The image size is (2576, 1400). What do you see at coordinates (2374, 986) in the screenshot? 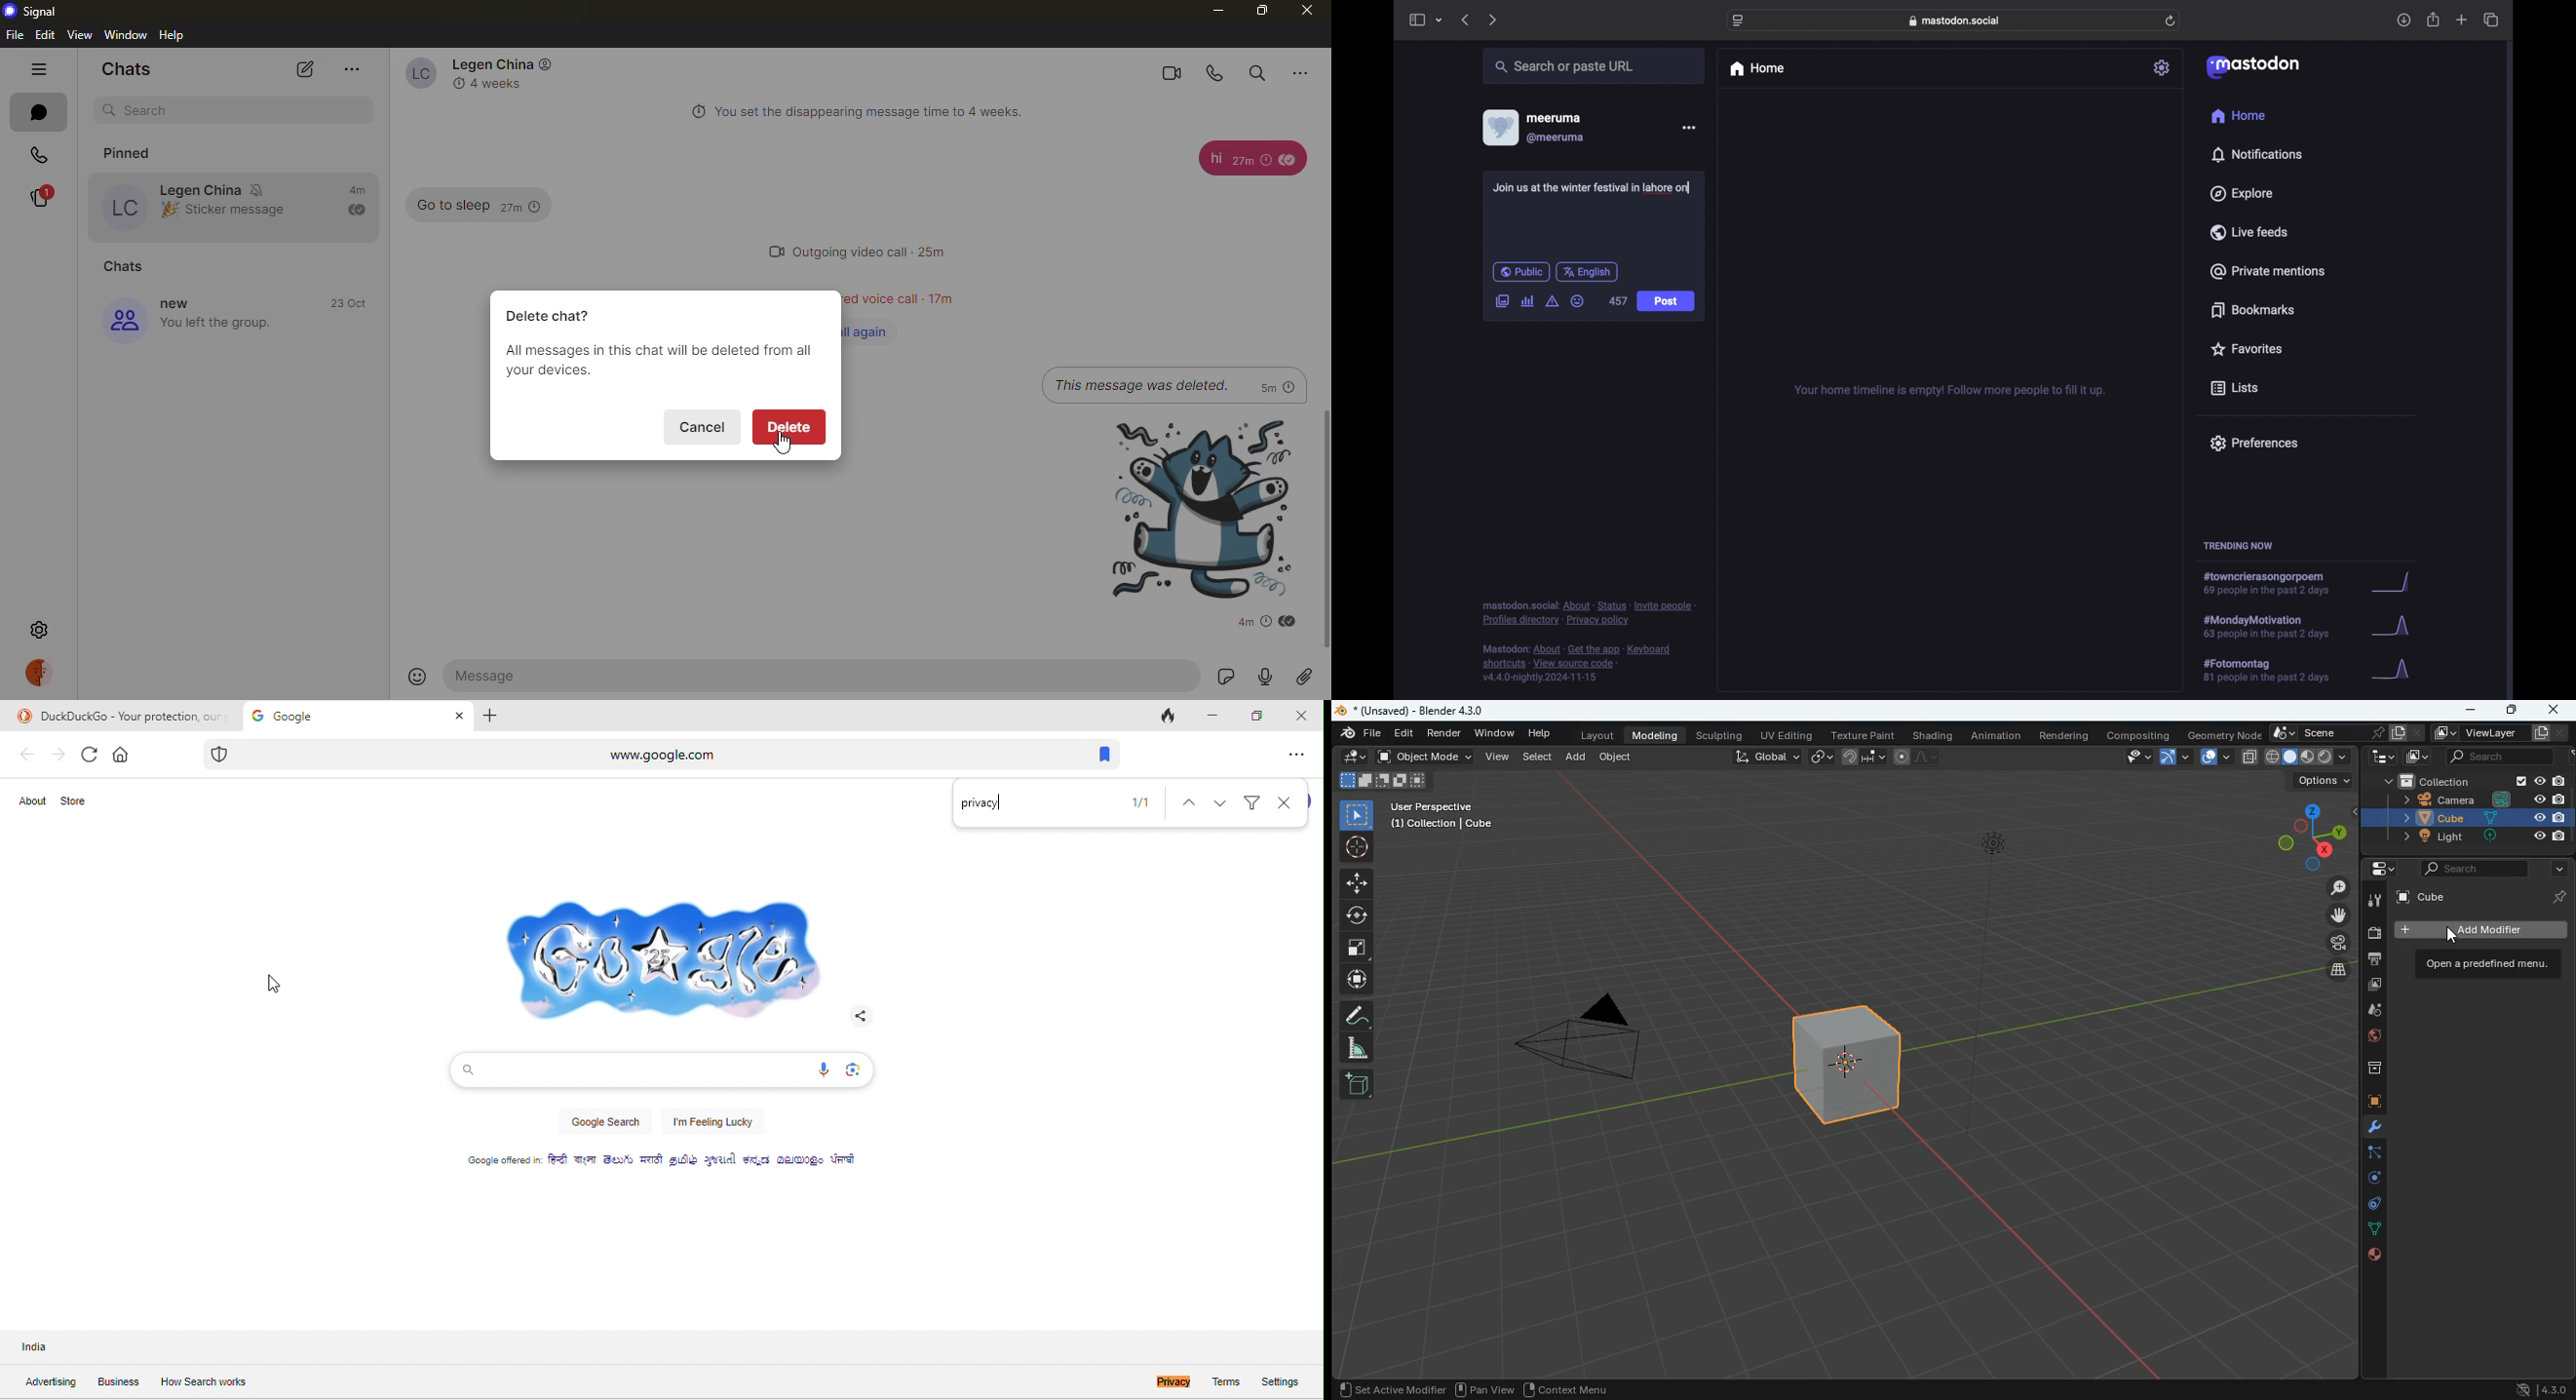
I see `image` at bounding box center [2374, 986].